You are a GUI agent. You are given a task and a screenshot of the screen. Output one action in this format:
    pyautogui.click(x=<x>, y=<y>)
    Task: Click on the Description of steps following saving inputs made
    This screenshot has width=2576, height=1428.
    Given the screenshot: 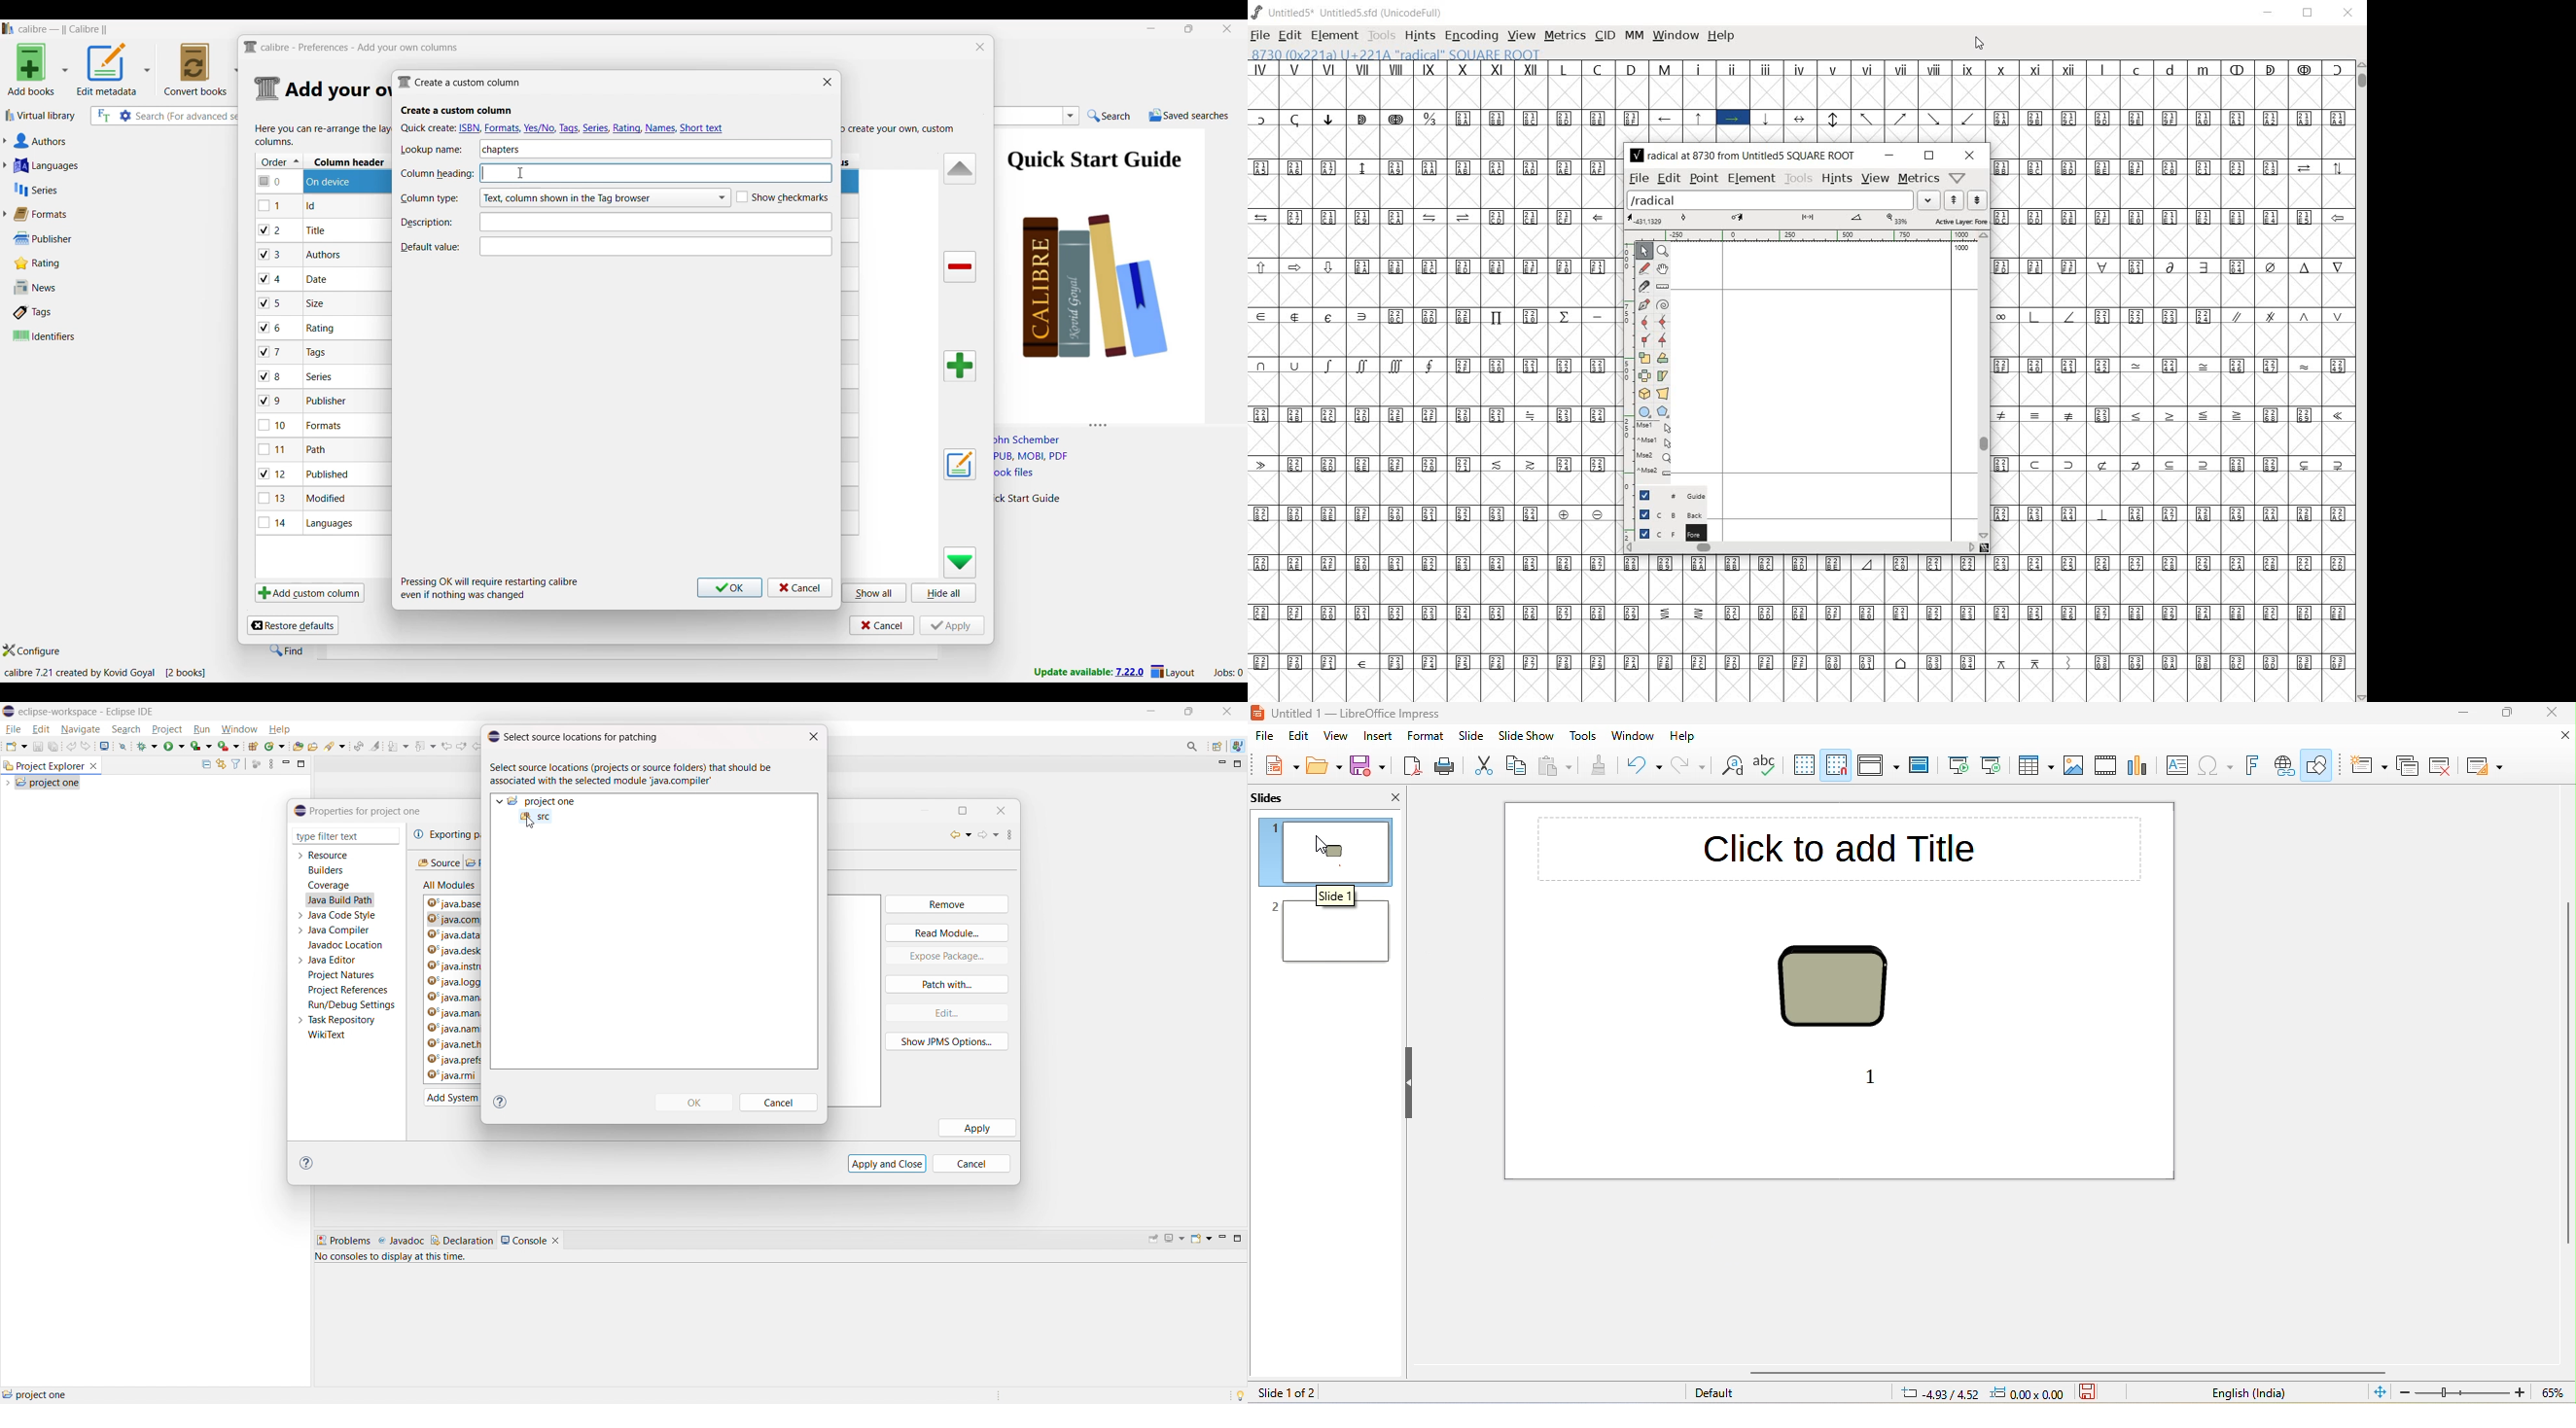 What is the action you would take?
    pyautogui.click(x=490, y=588)
    